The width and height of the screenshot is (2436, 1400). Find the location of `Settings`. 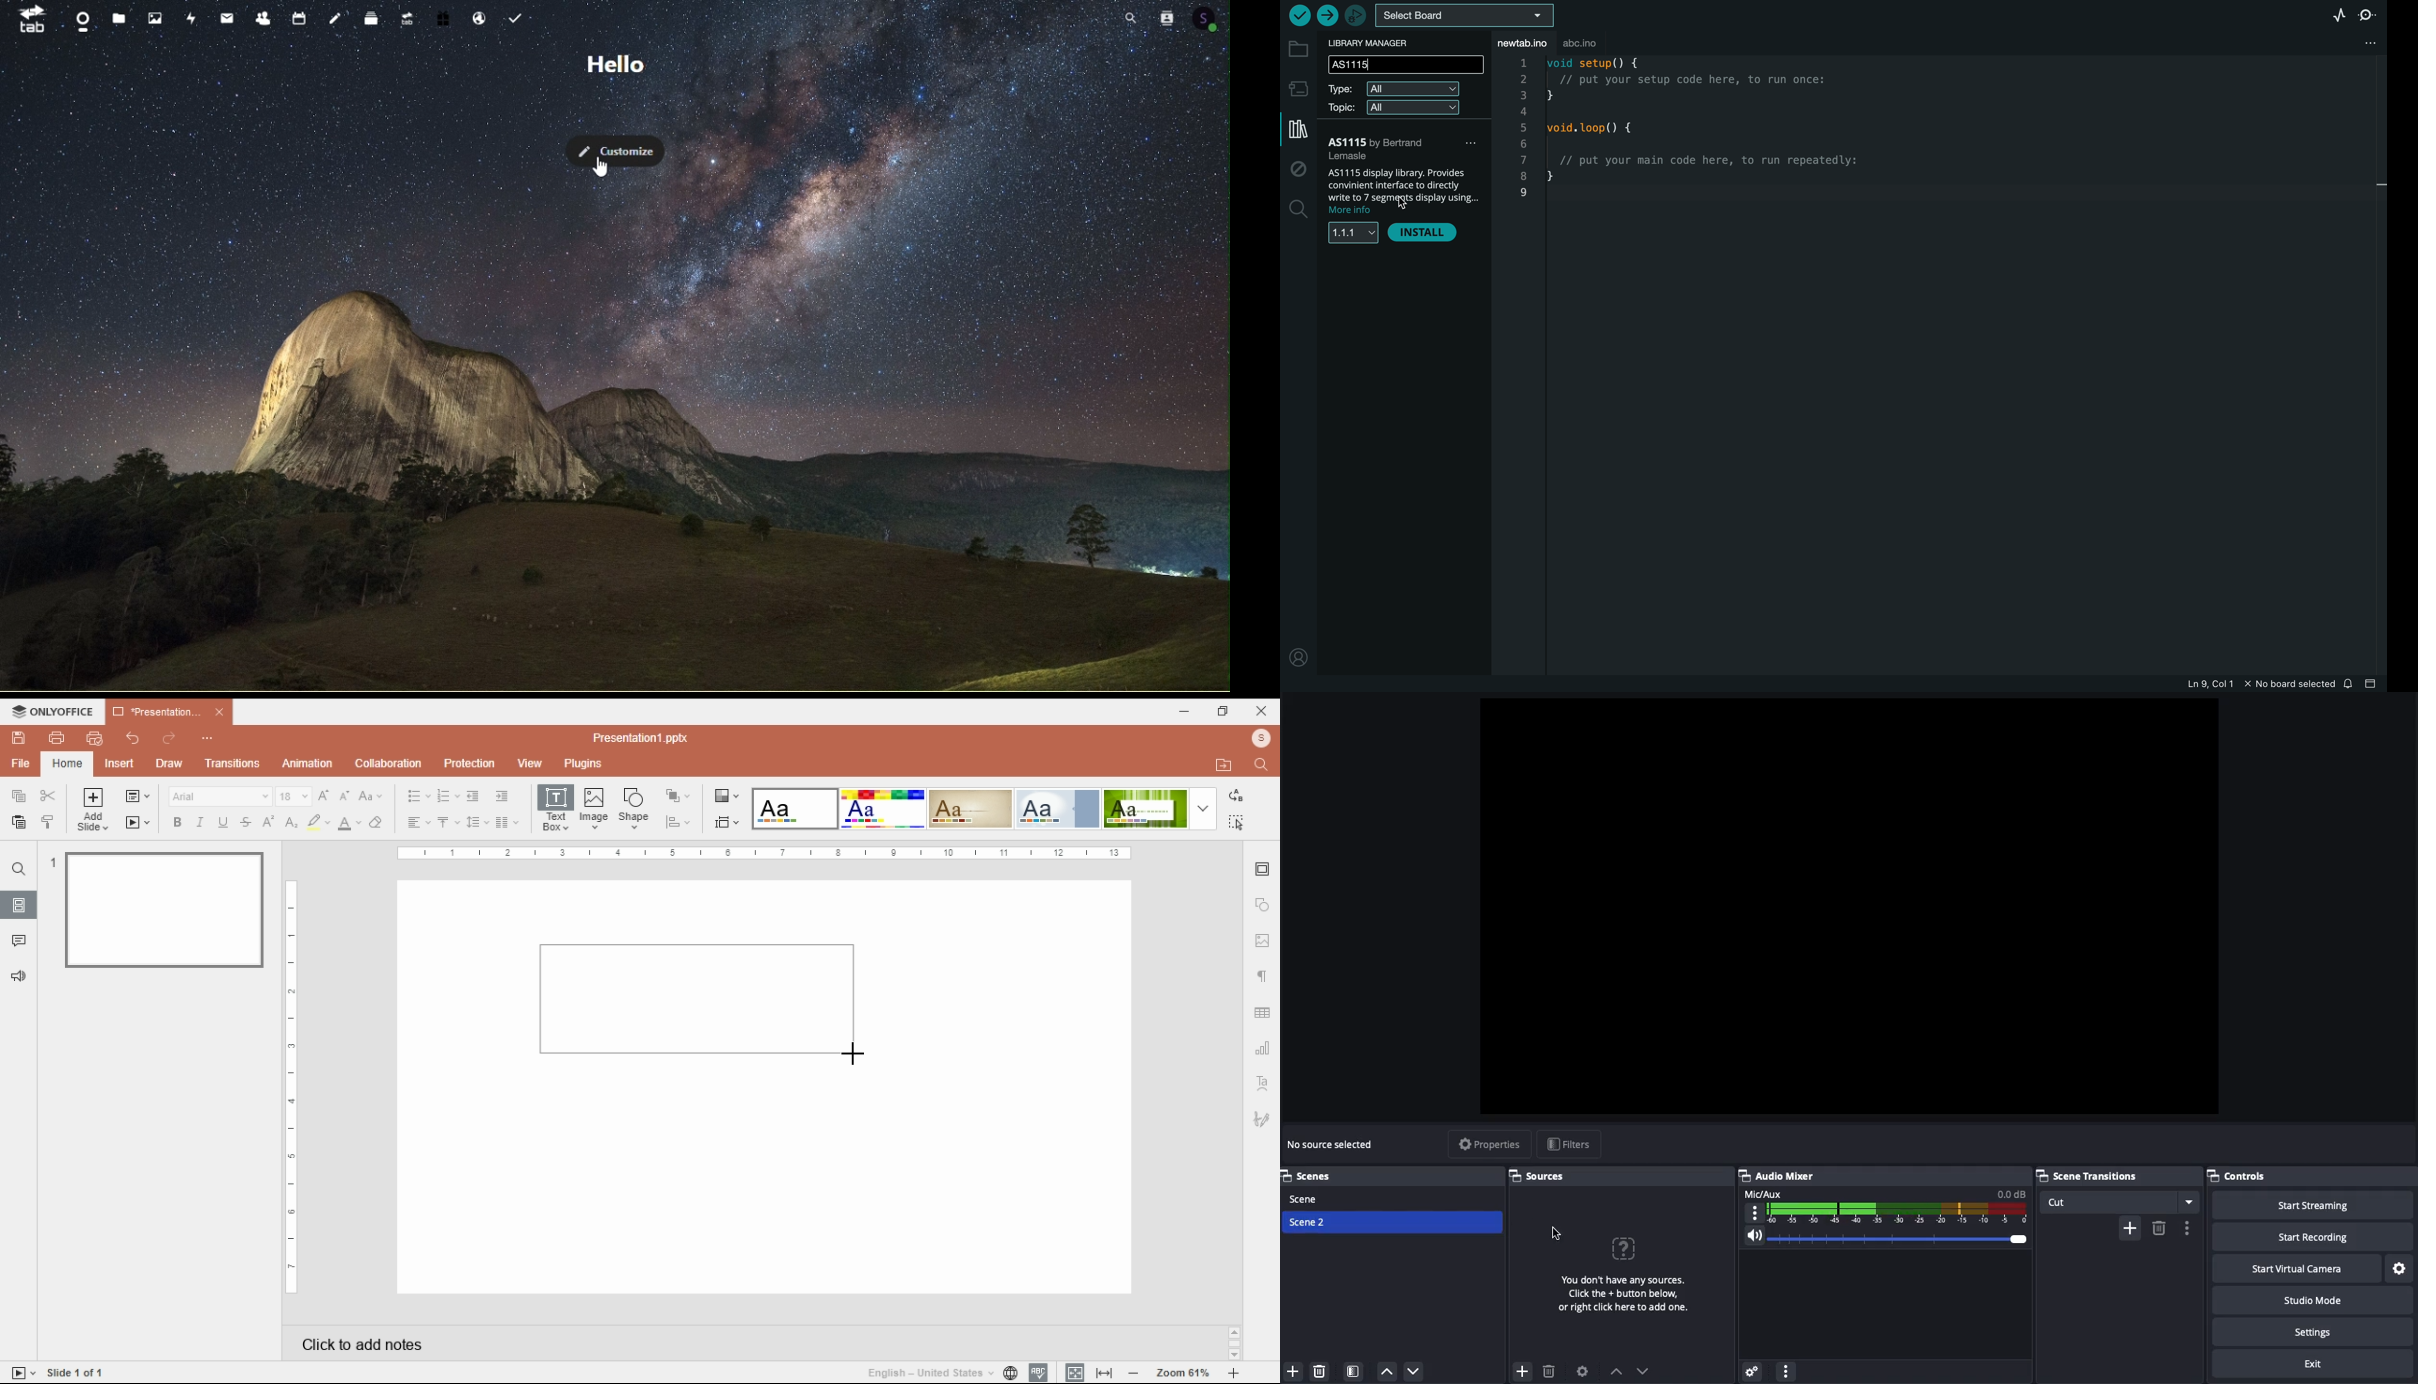

Settings is located at coordinates (2399, 1266).